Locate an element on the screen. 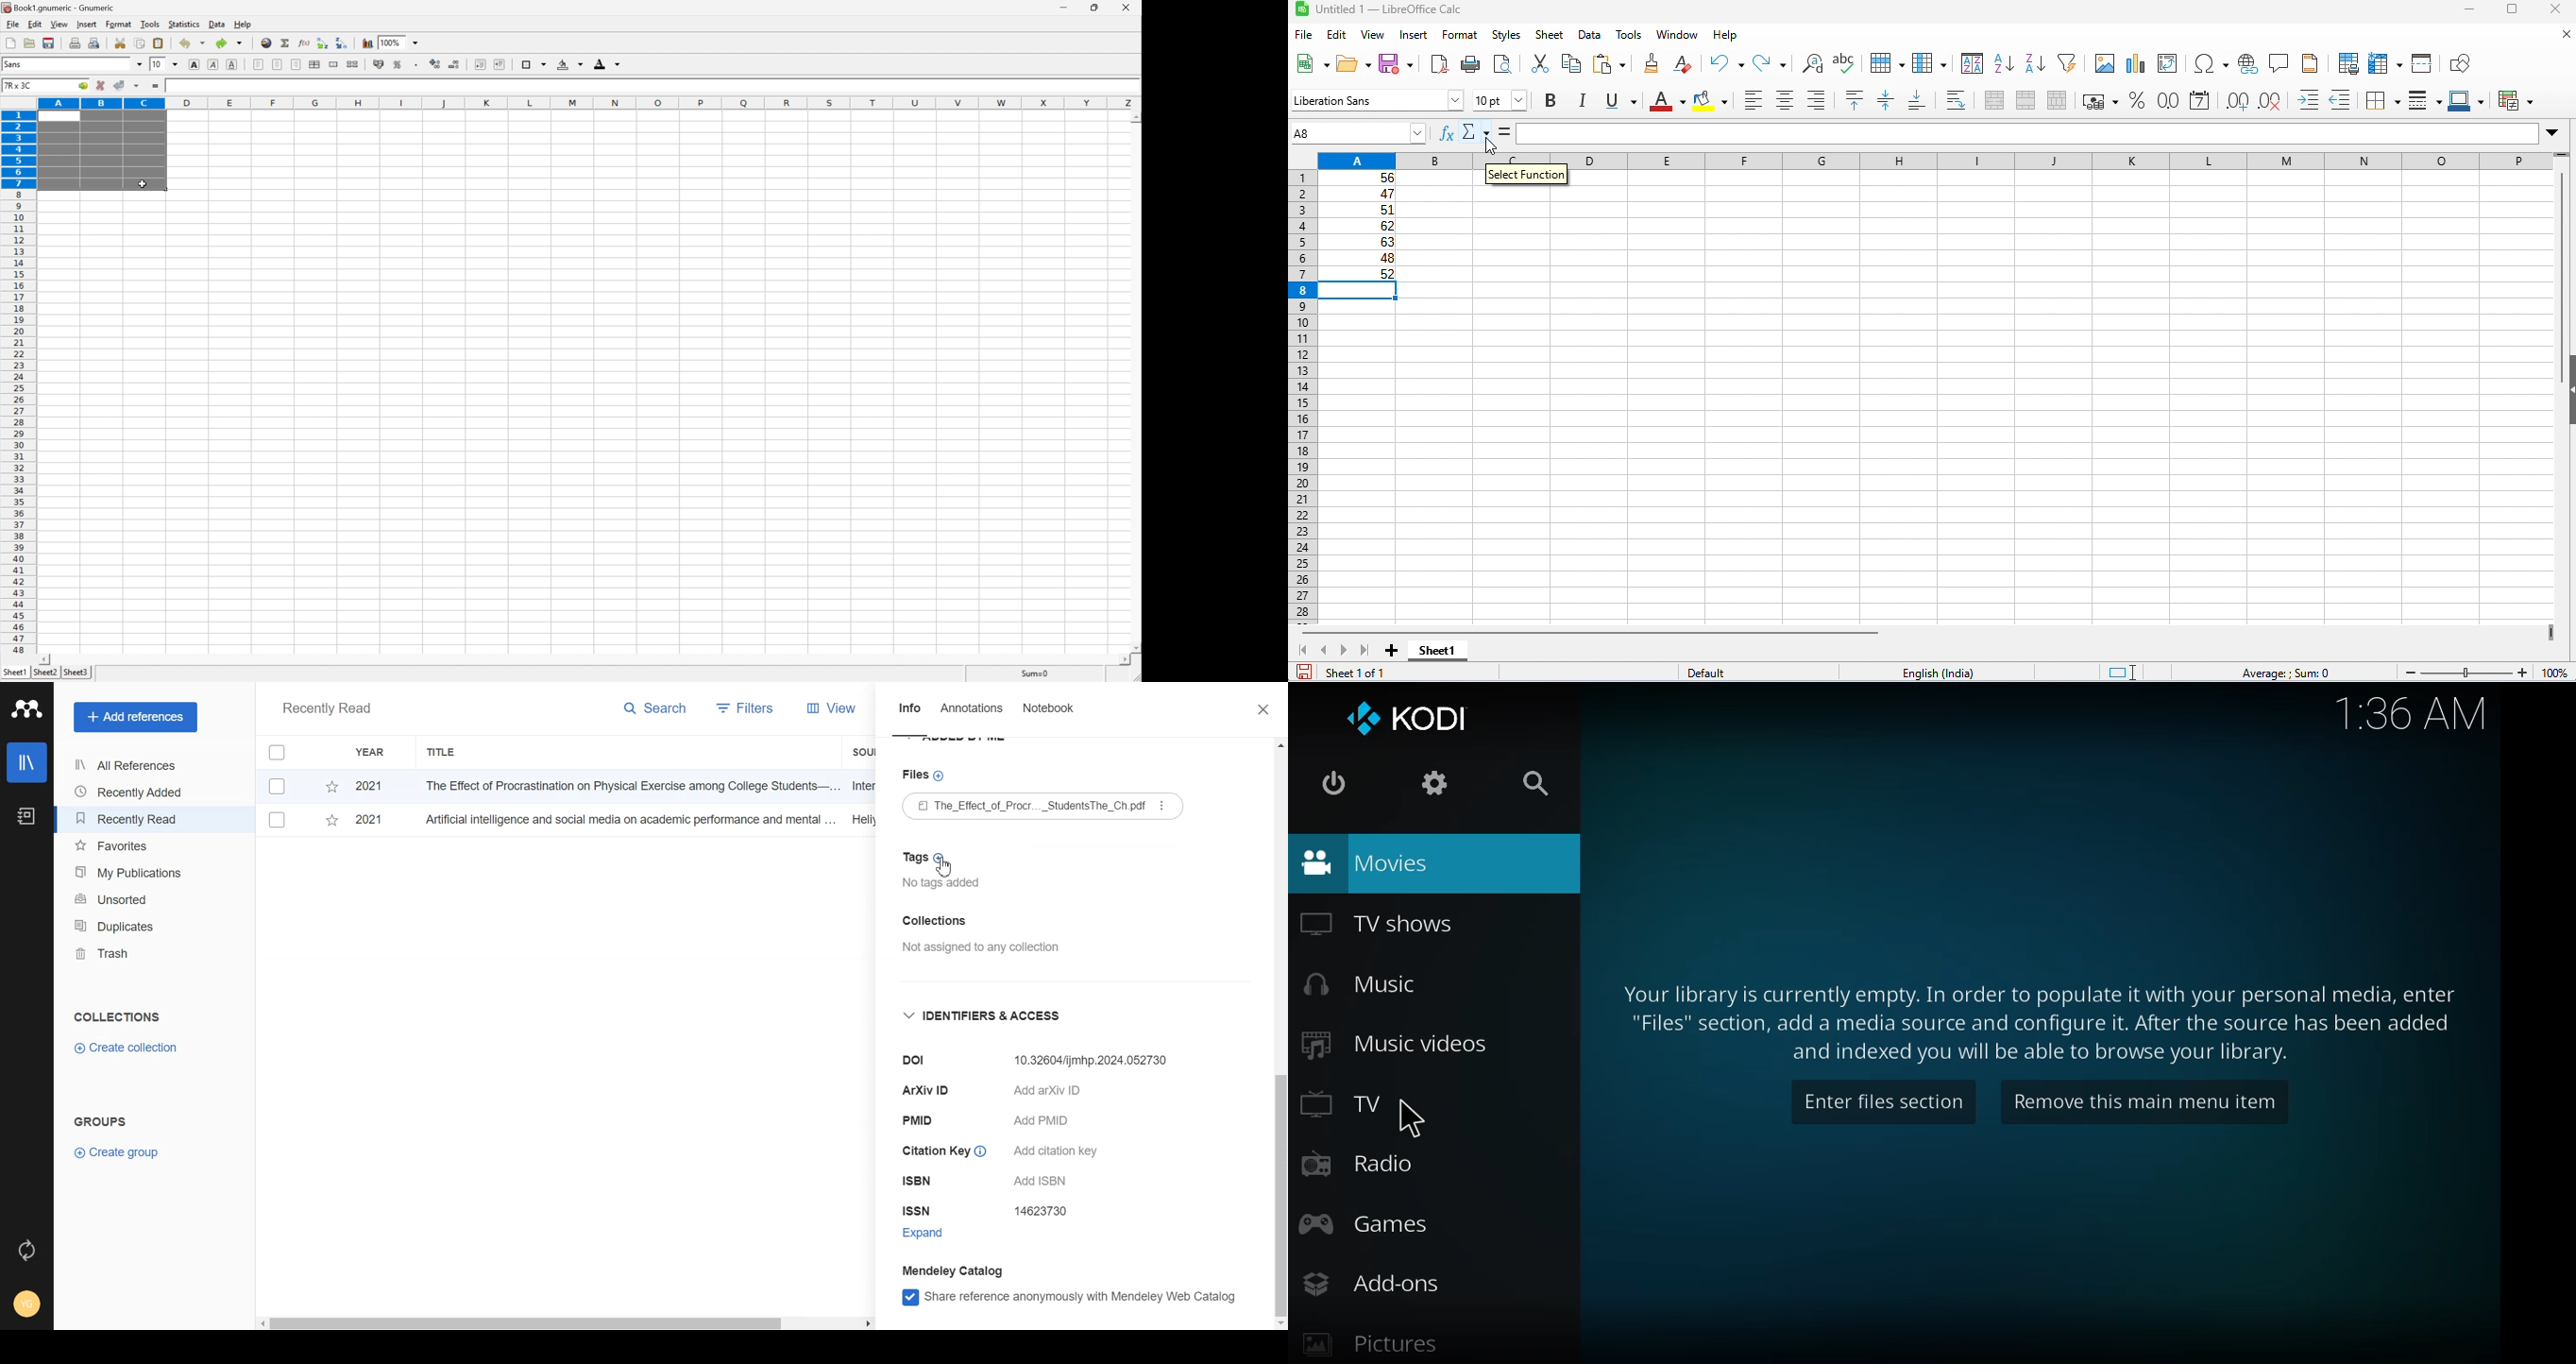 The height and width of the screenshot is (1372, 2576). go to is located at coordinates (84, 87).